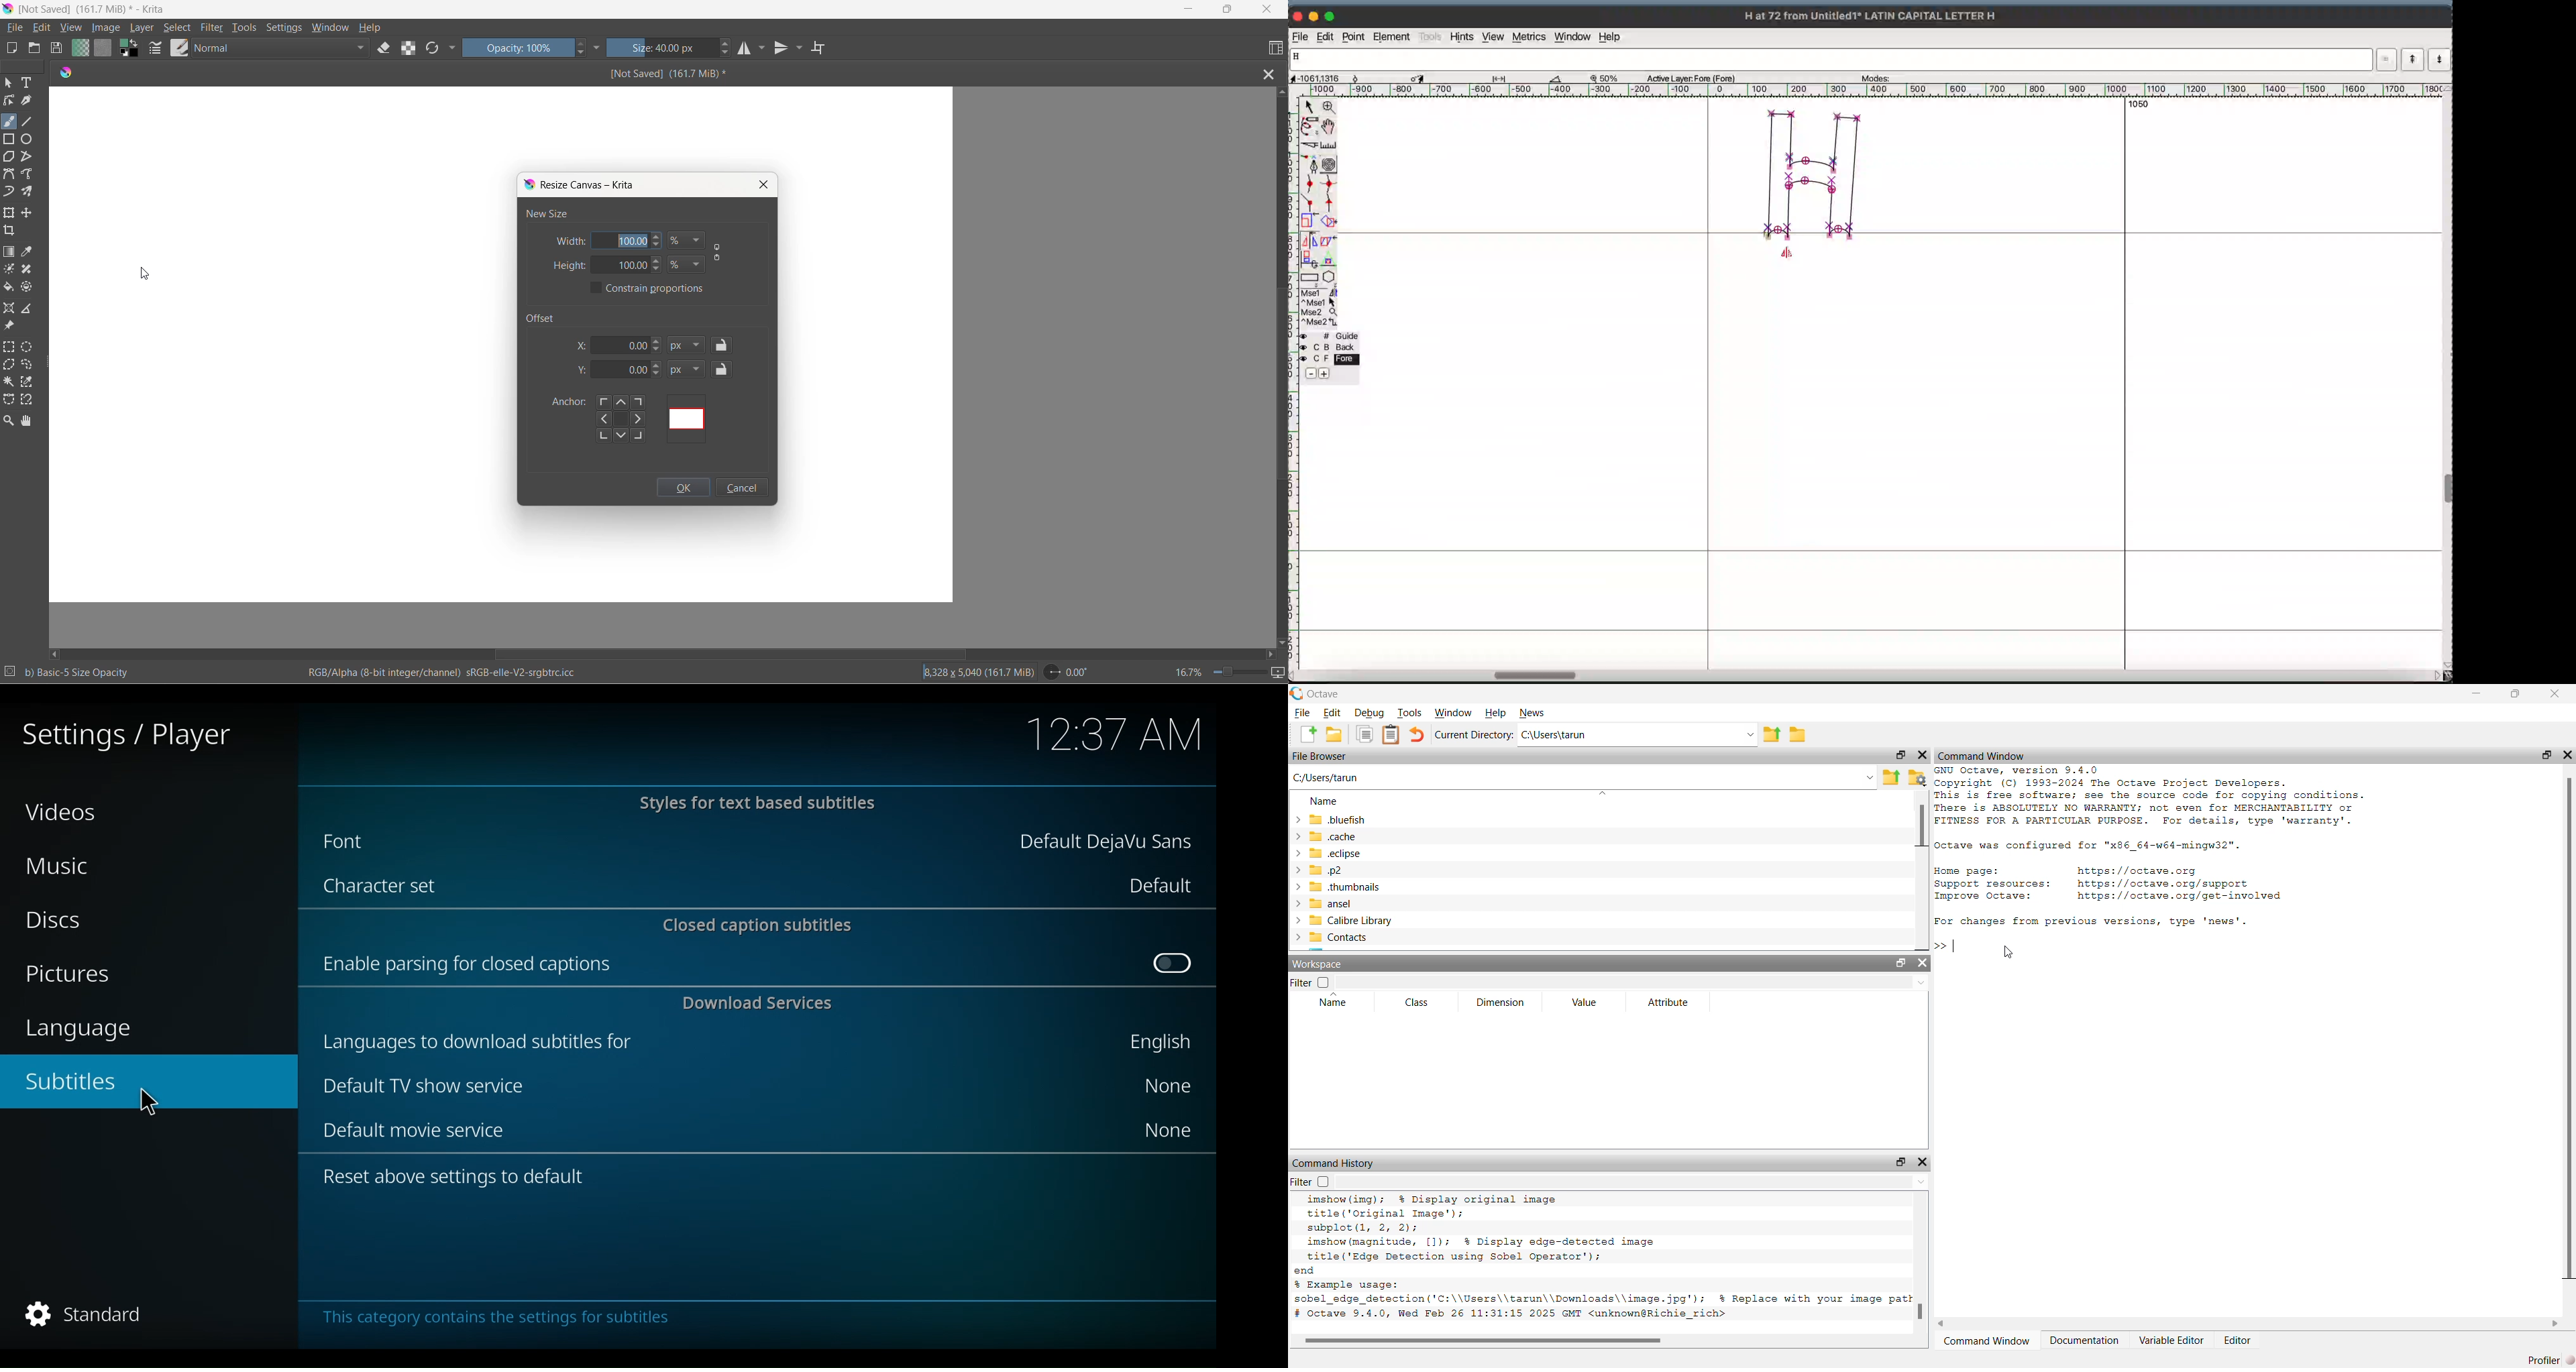 This screenshot has width=2576, height=1372. I want to click on vertical scroll bar, so click(1281, 387).